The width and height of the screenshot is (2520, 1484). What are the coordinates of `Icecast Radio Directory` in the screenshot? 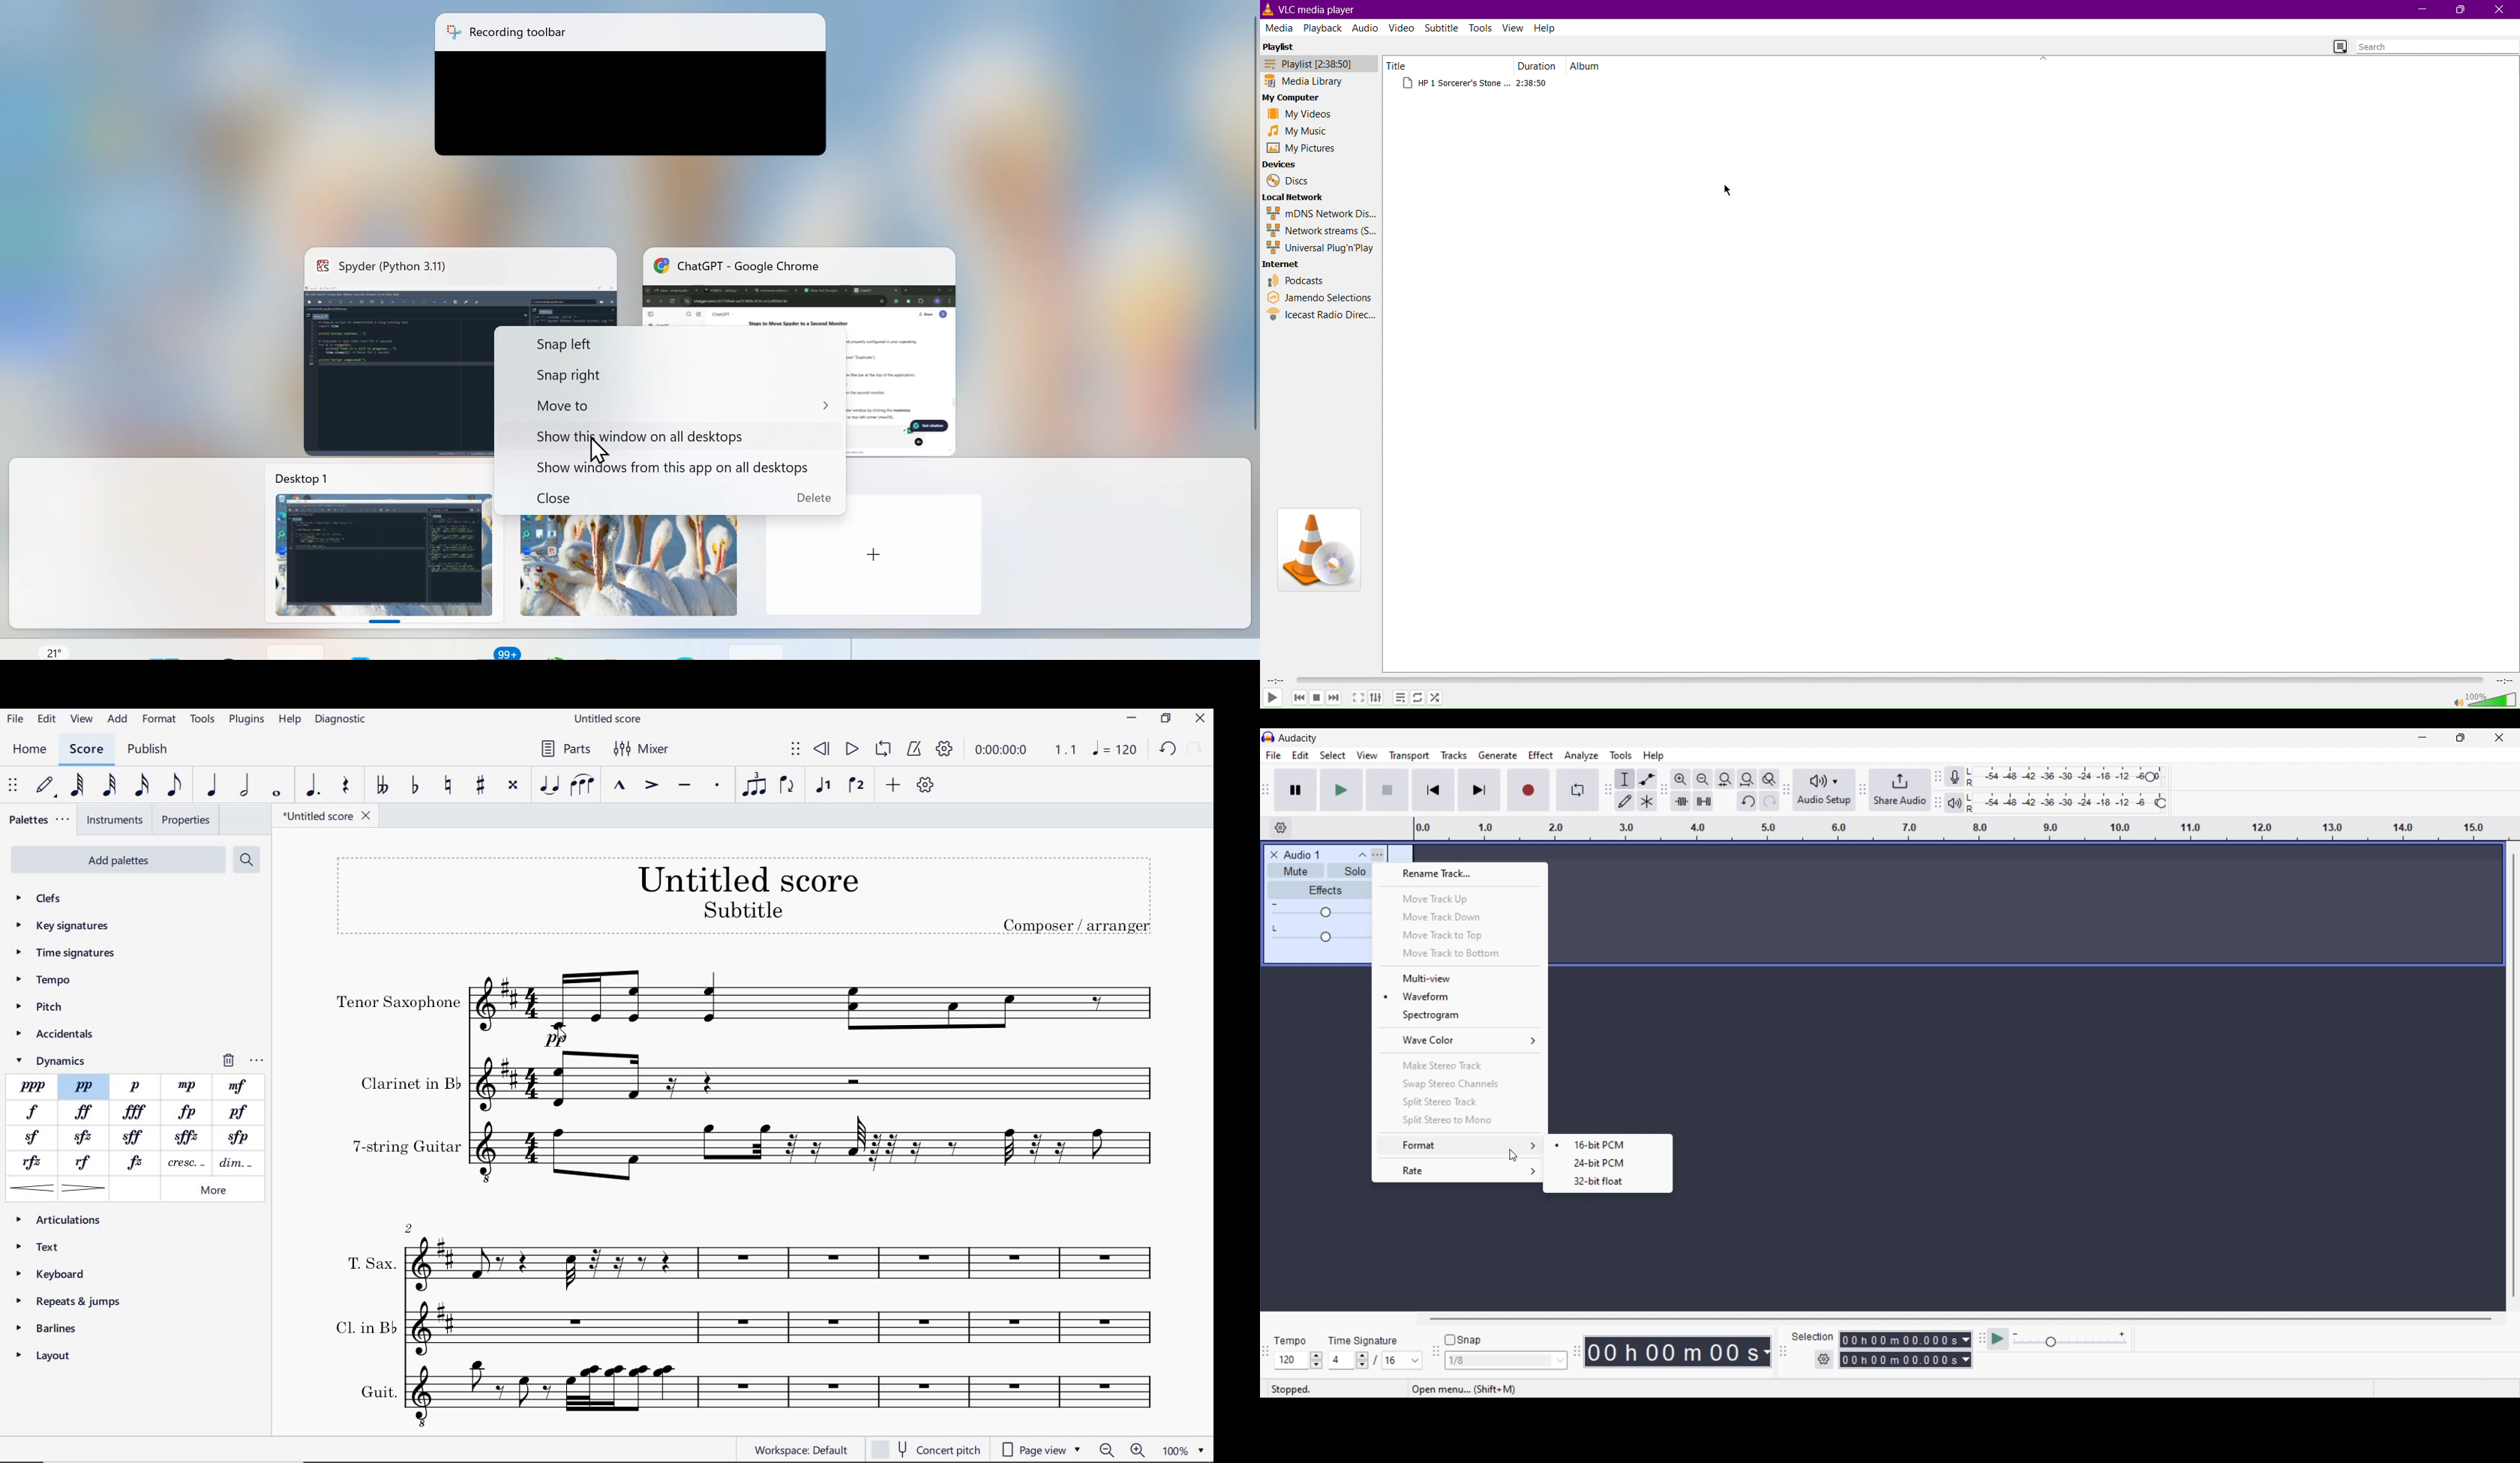 It's located at (1322, 315).